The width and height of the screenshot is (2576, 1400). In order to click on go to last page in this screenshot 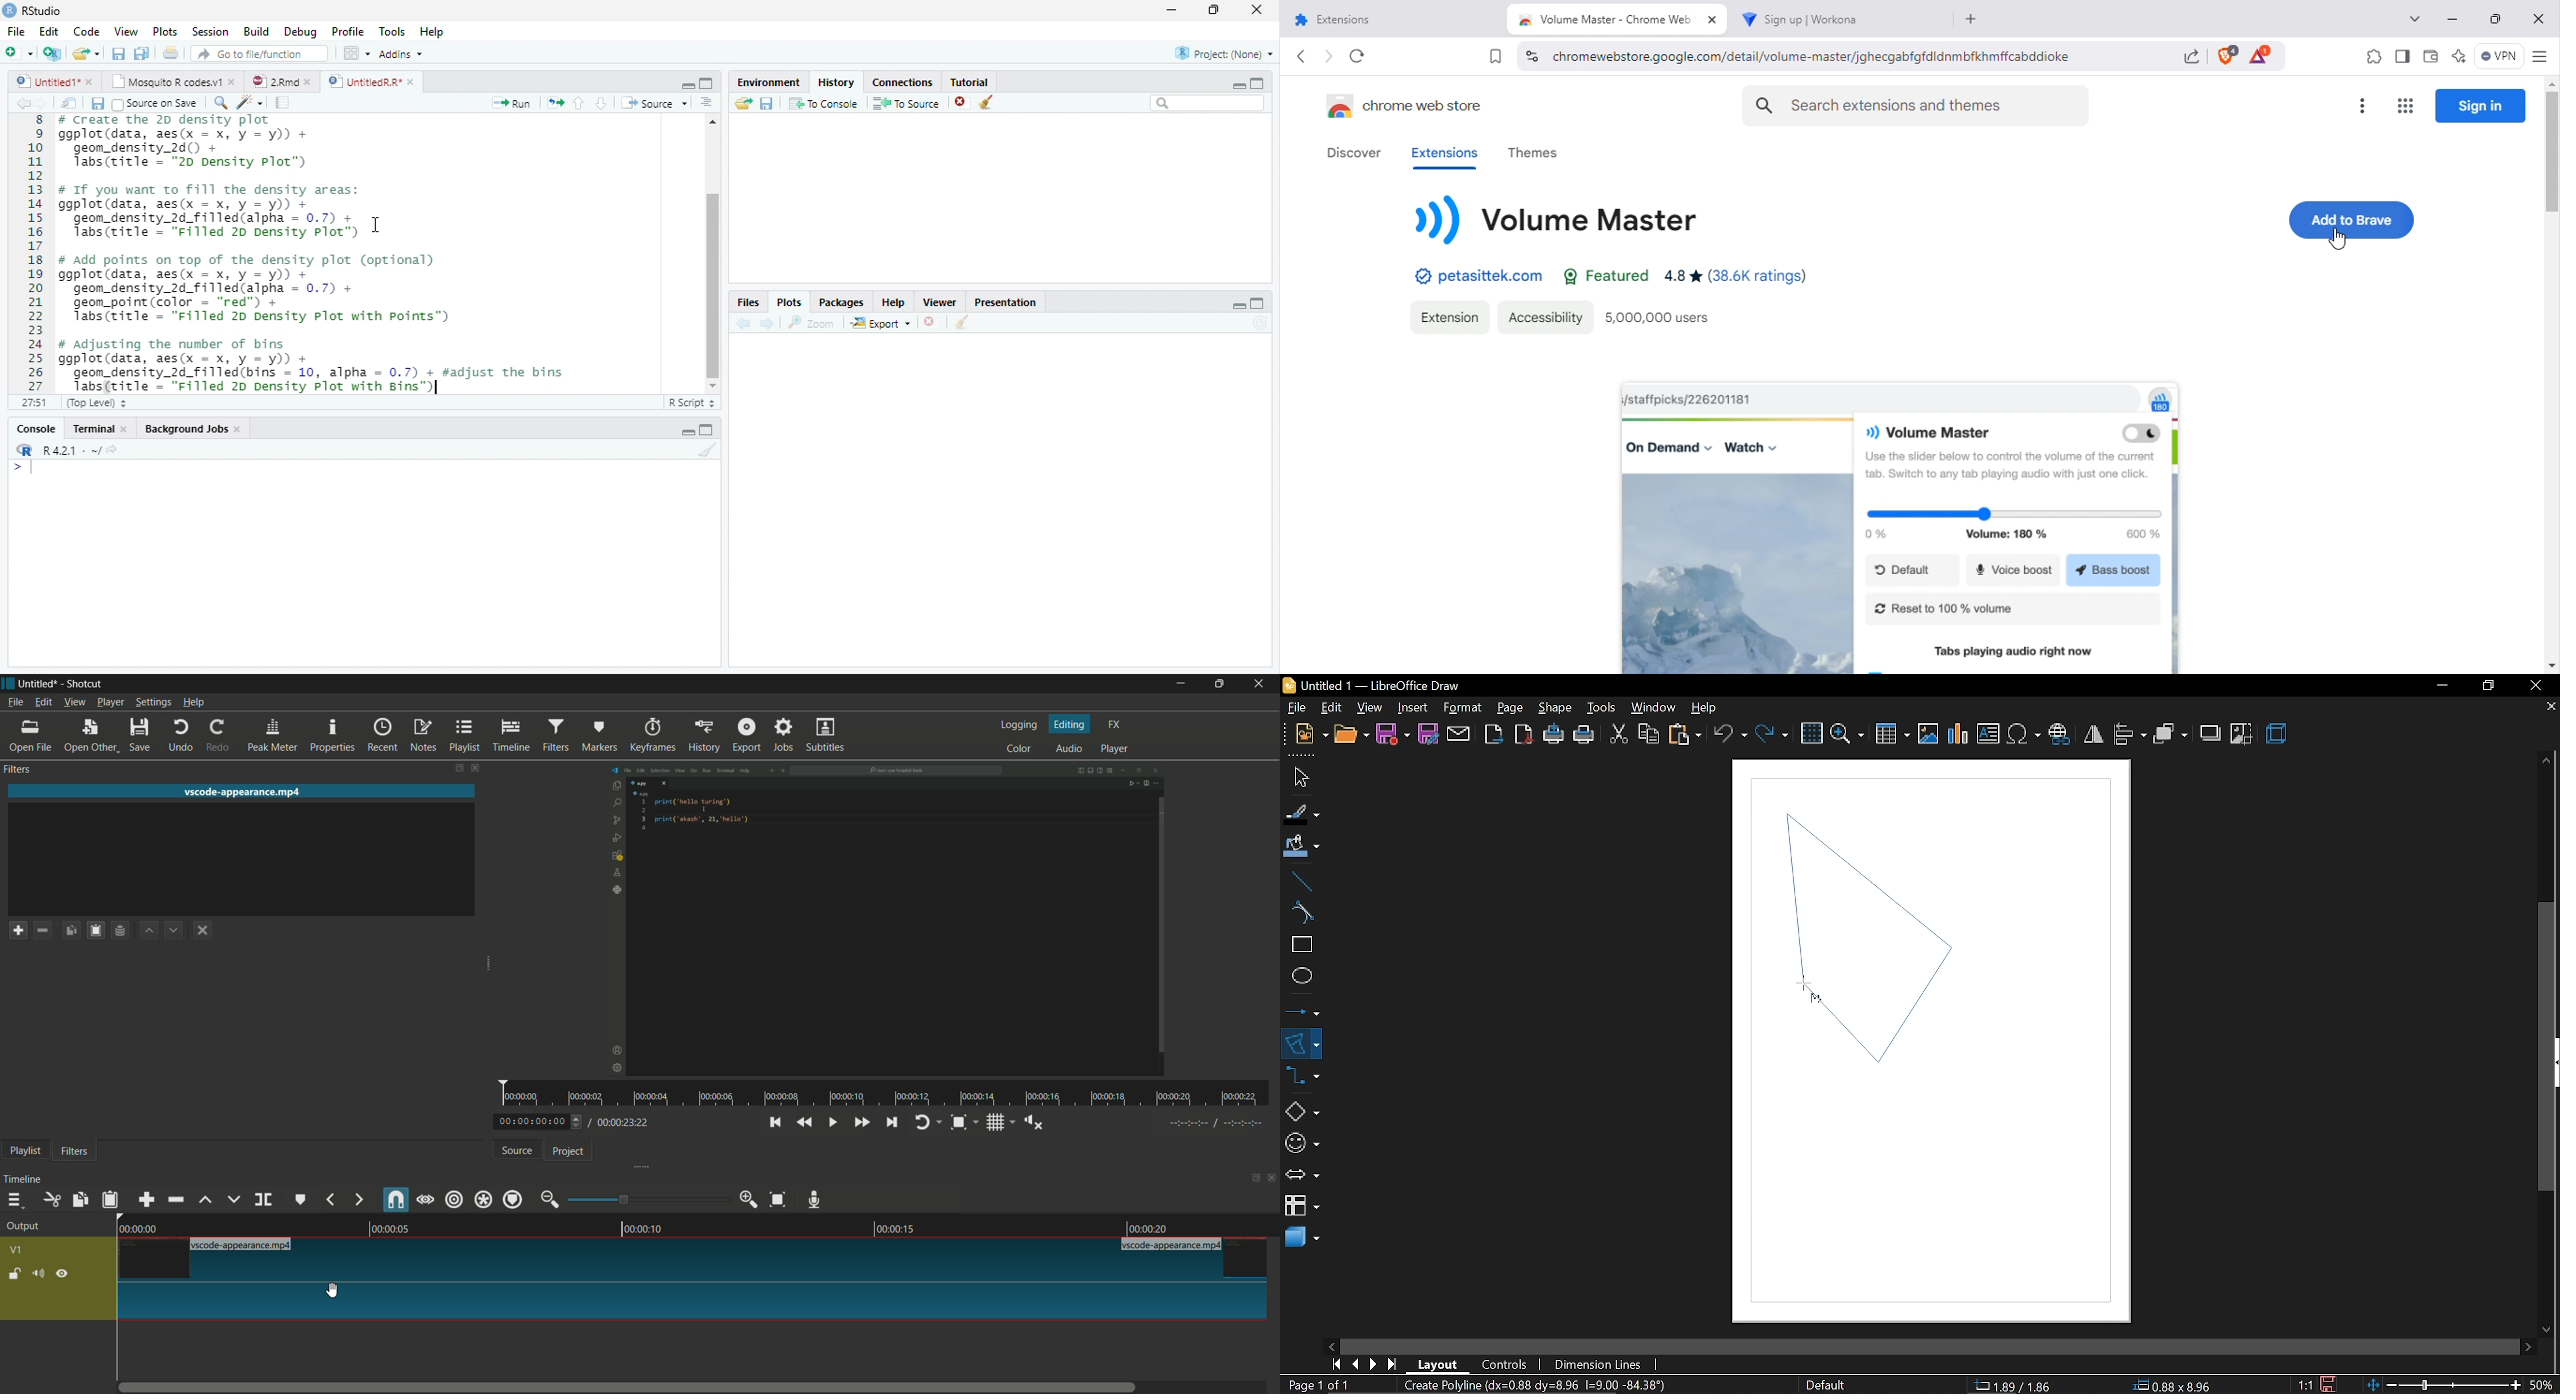, I will do `click(1395, 1361)`.